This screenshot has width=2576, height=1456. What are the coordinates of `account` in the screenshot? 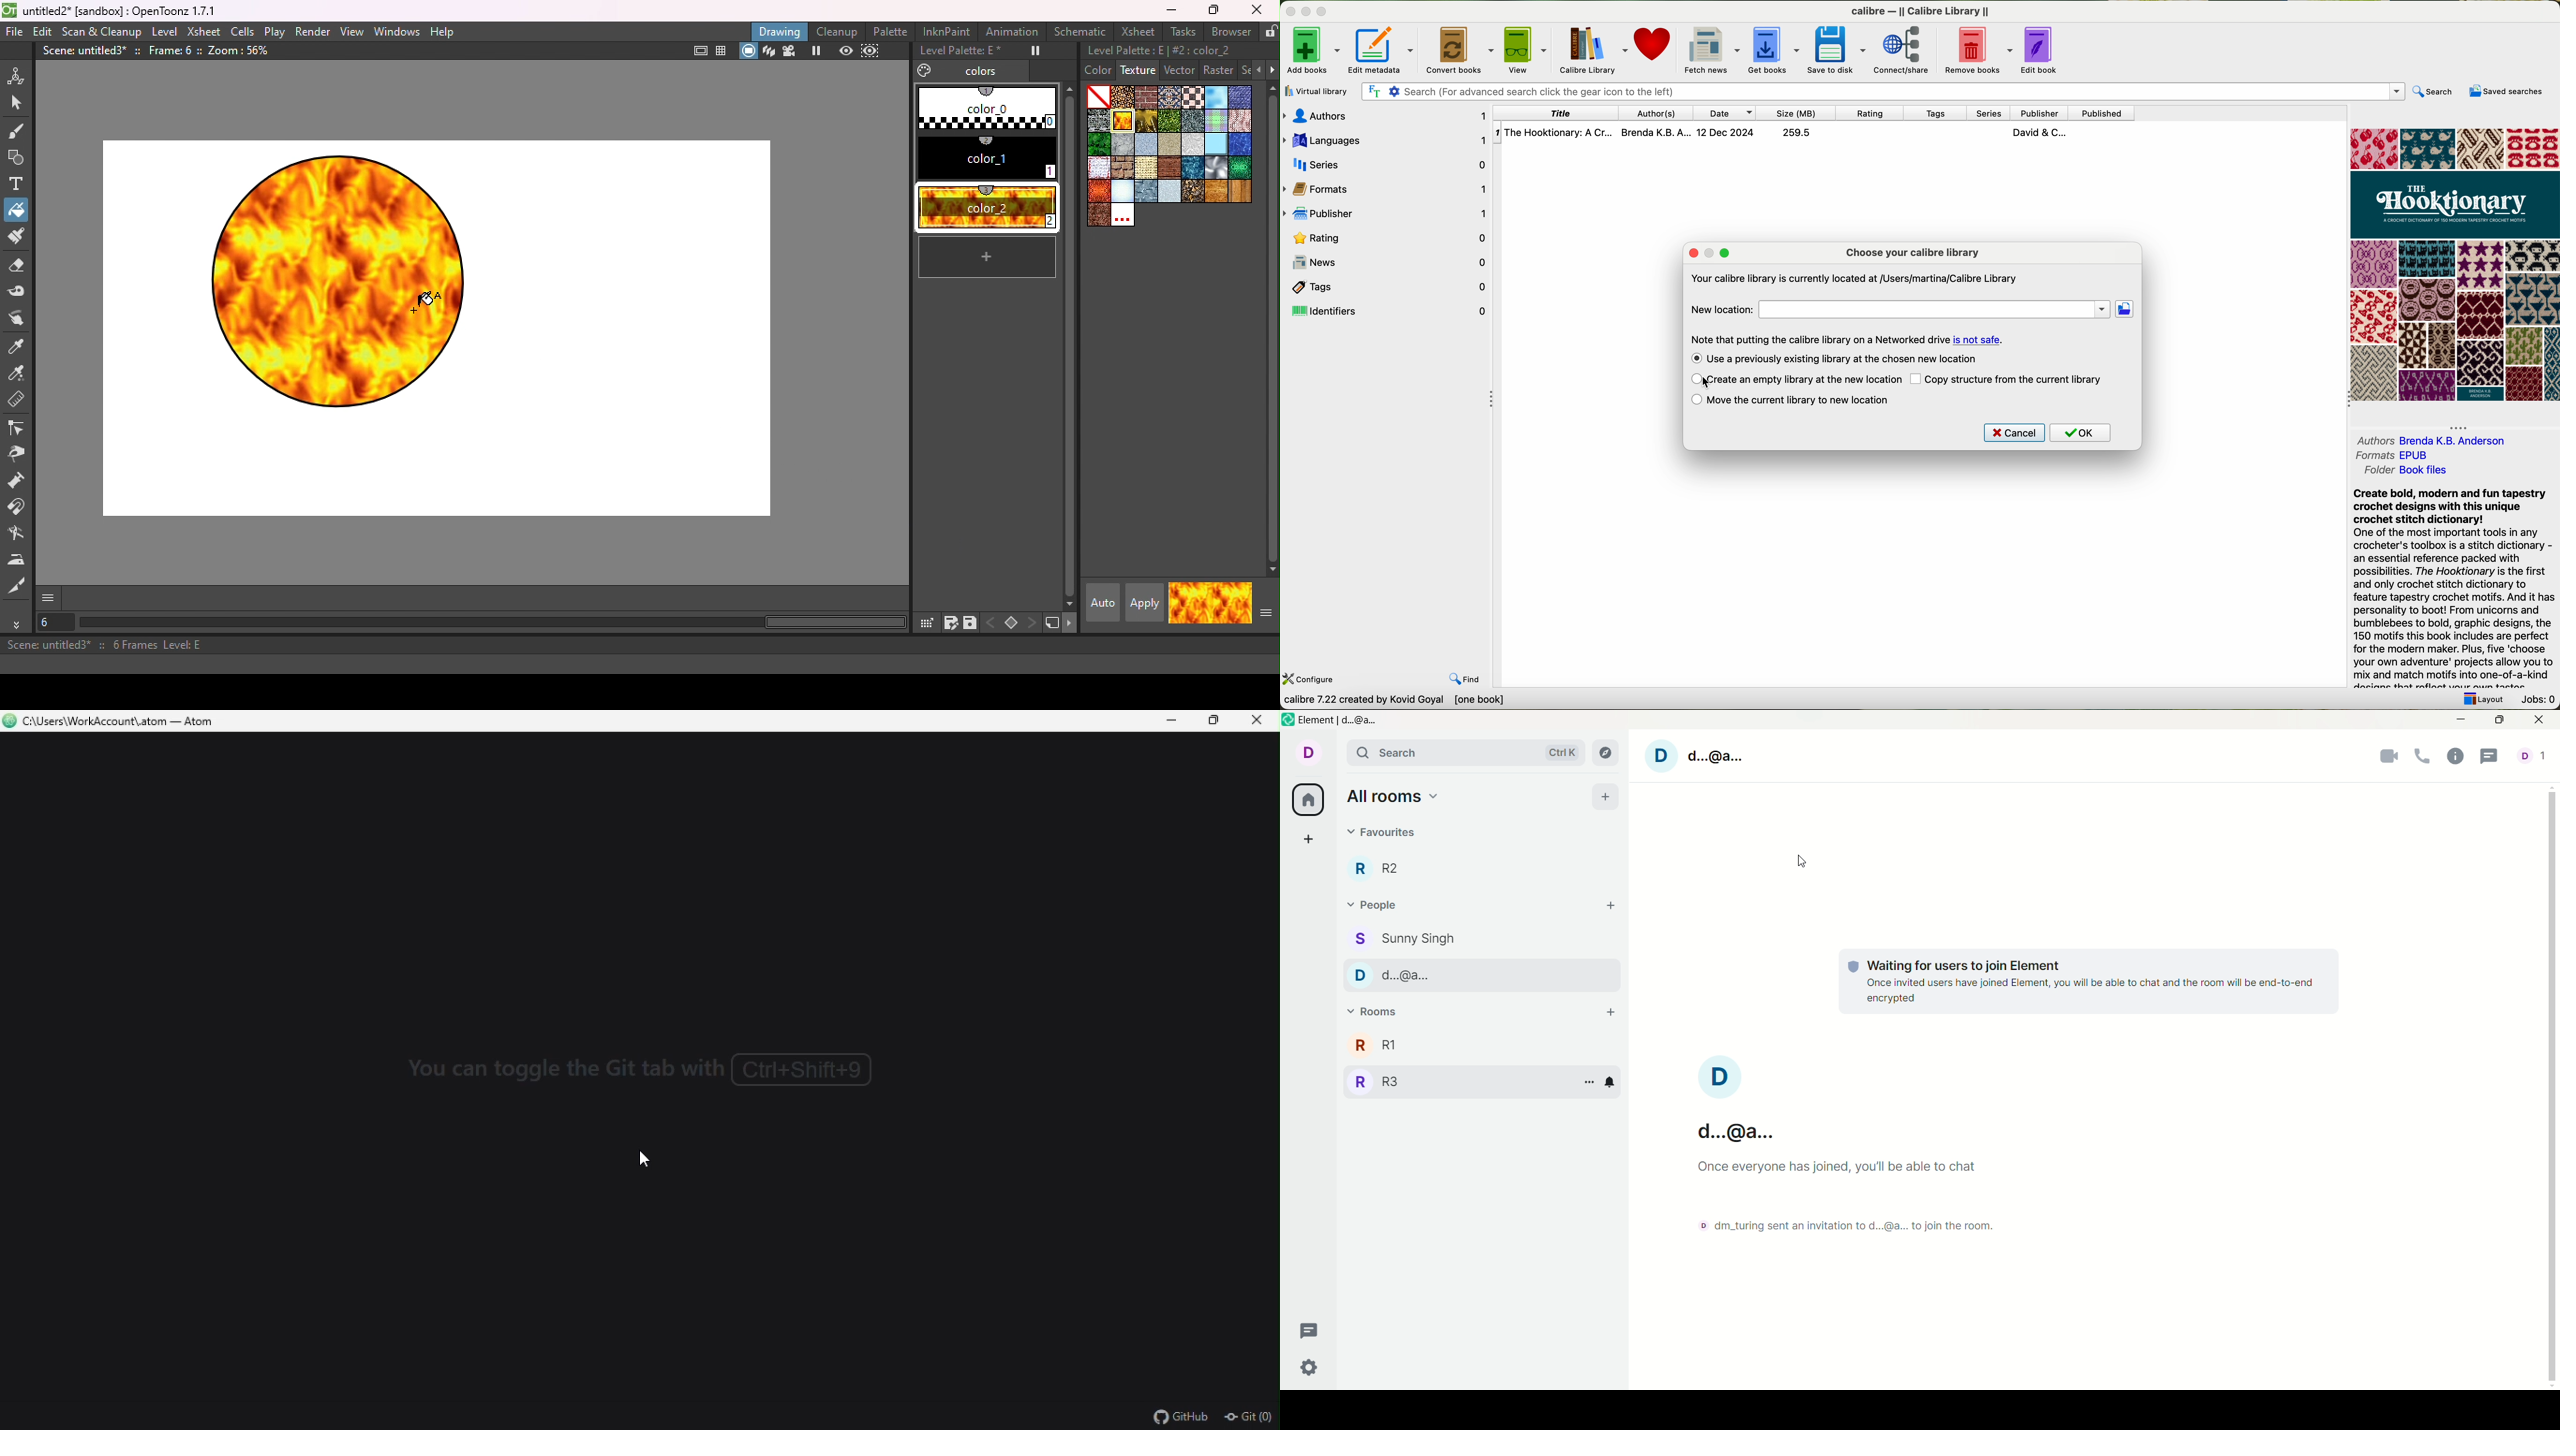 It's located at (1738, 1101).